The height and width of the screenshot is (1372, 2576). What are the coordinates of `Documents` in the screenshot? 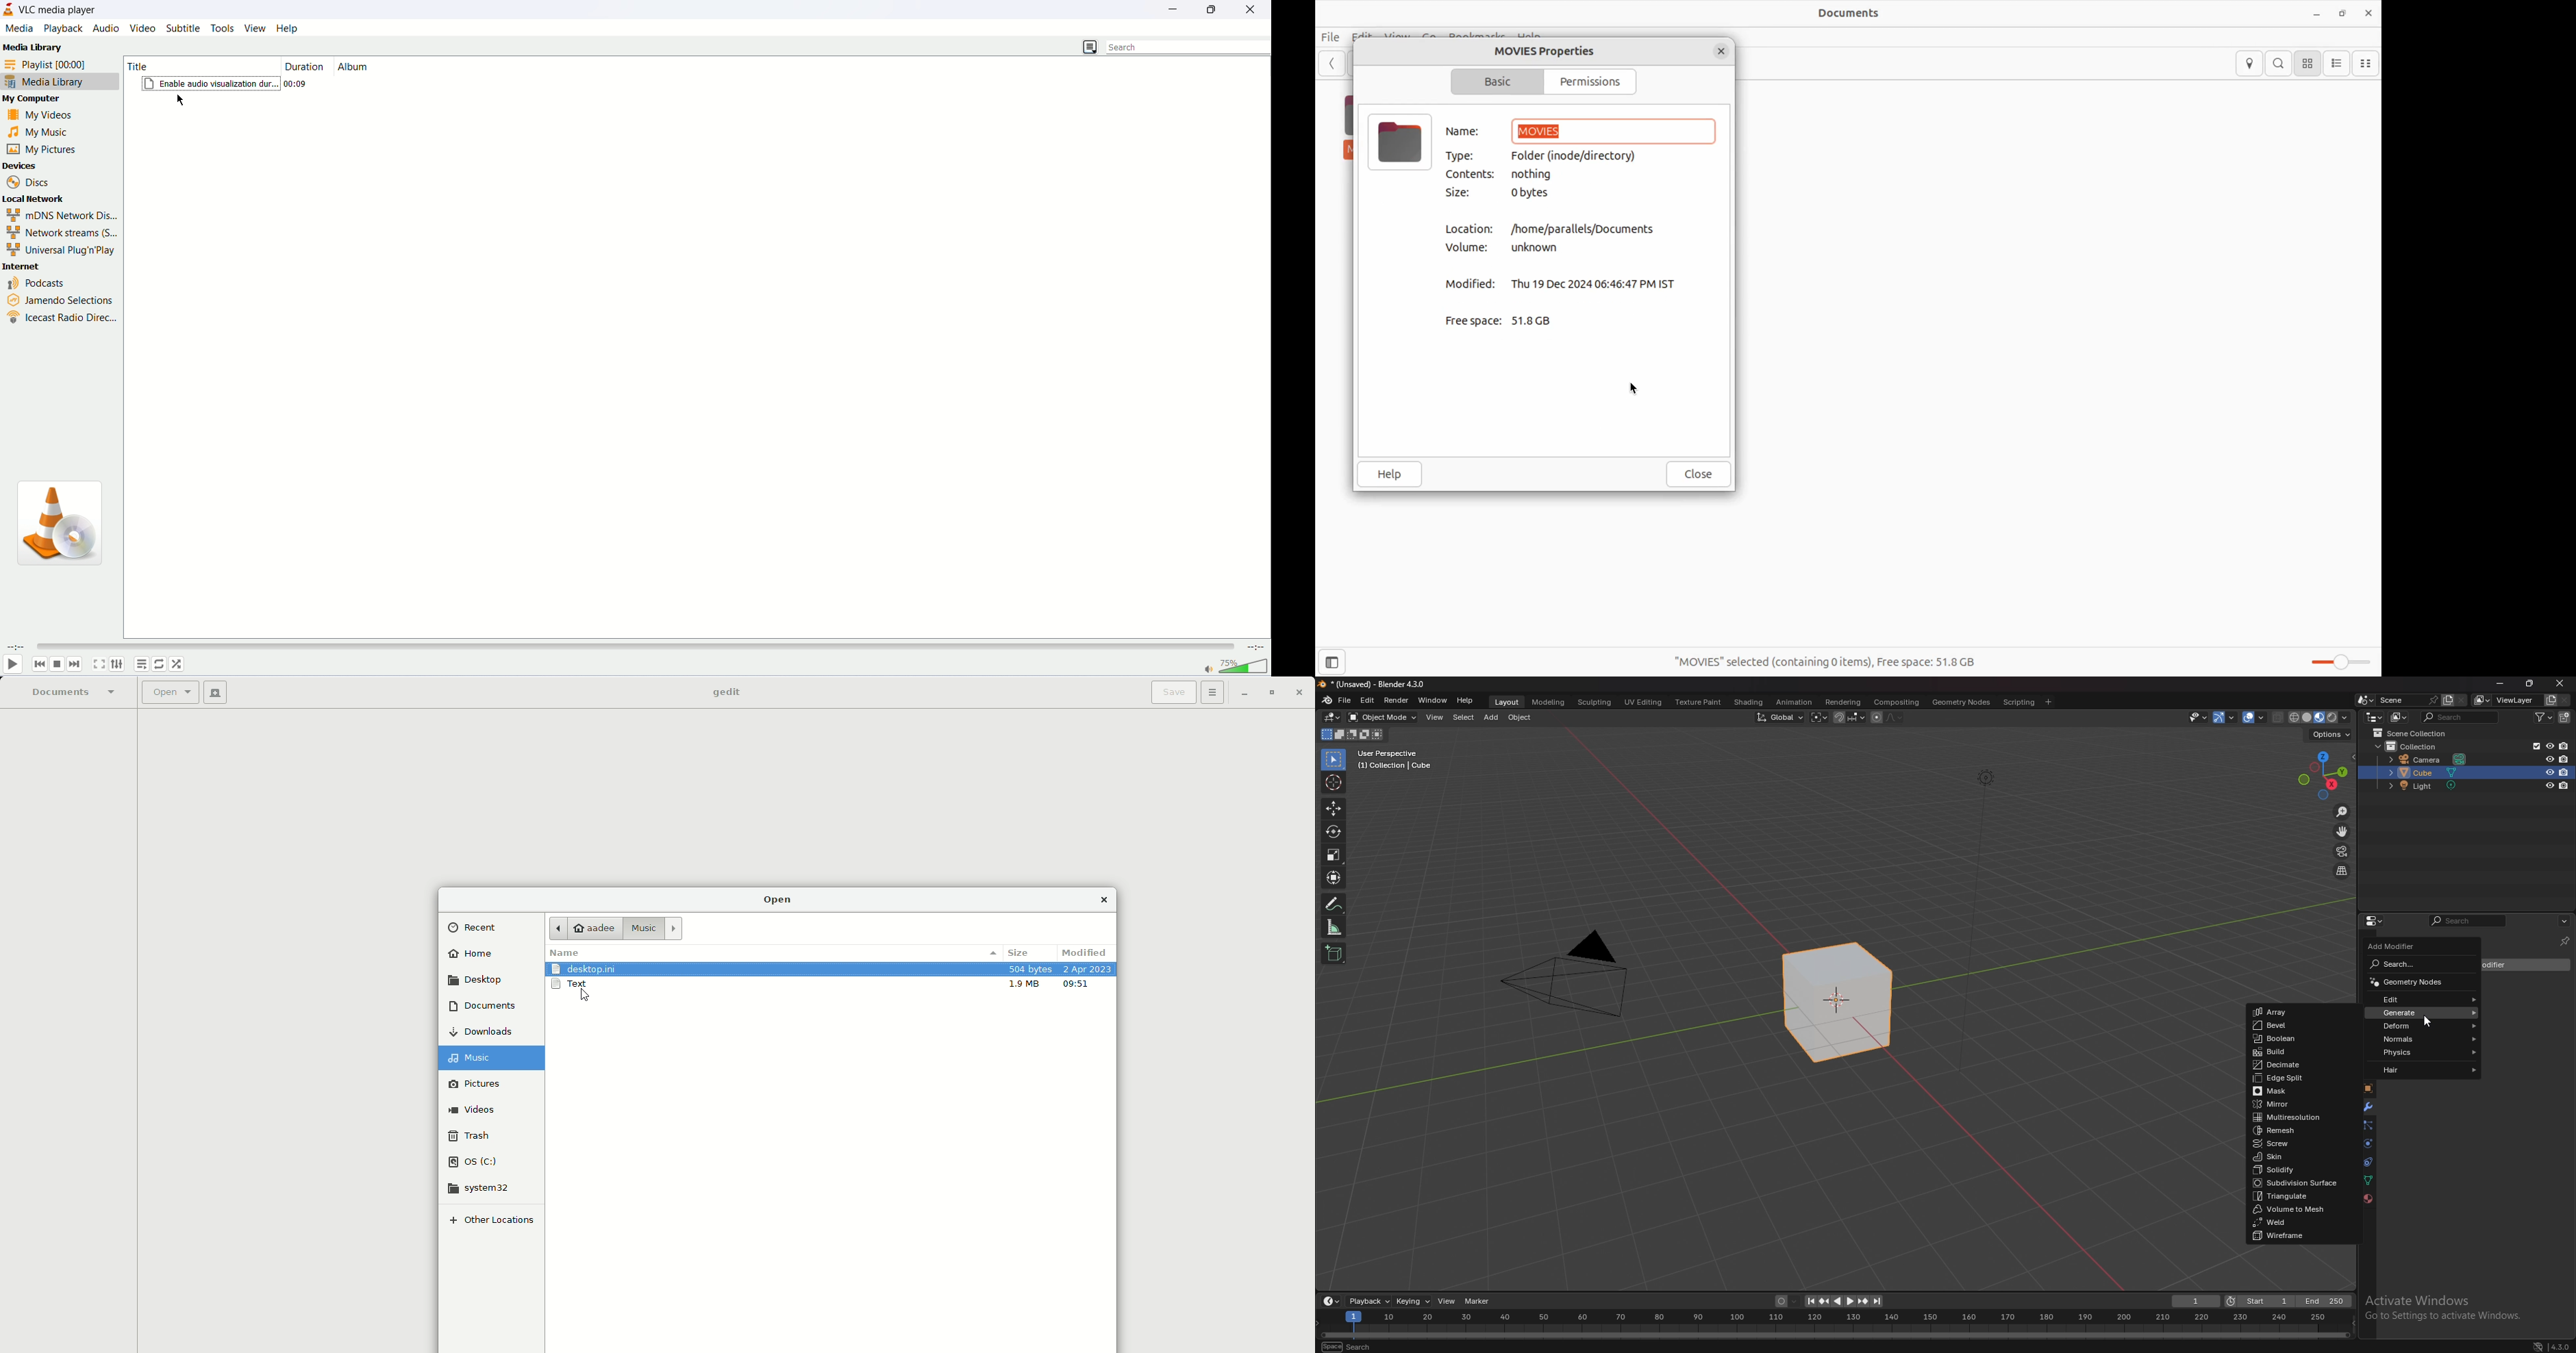 It's located at (484, 1010).